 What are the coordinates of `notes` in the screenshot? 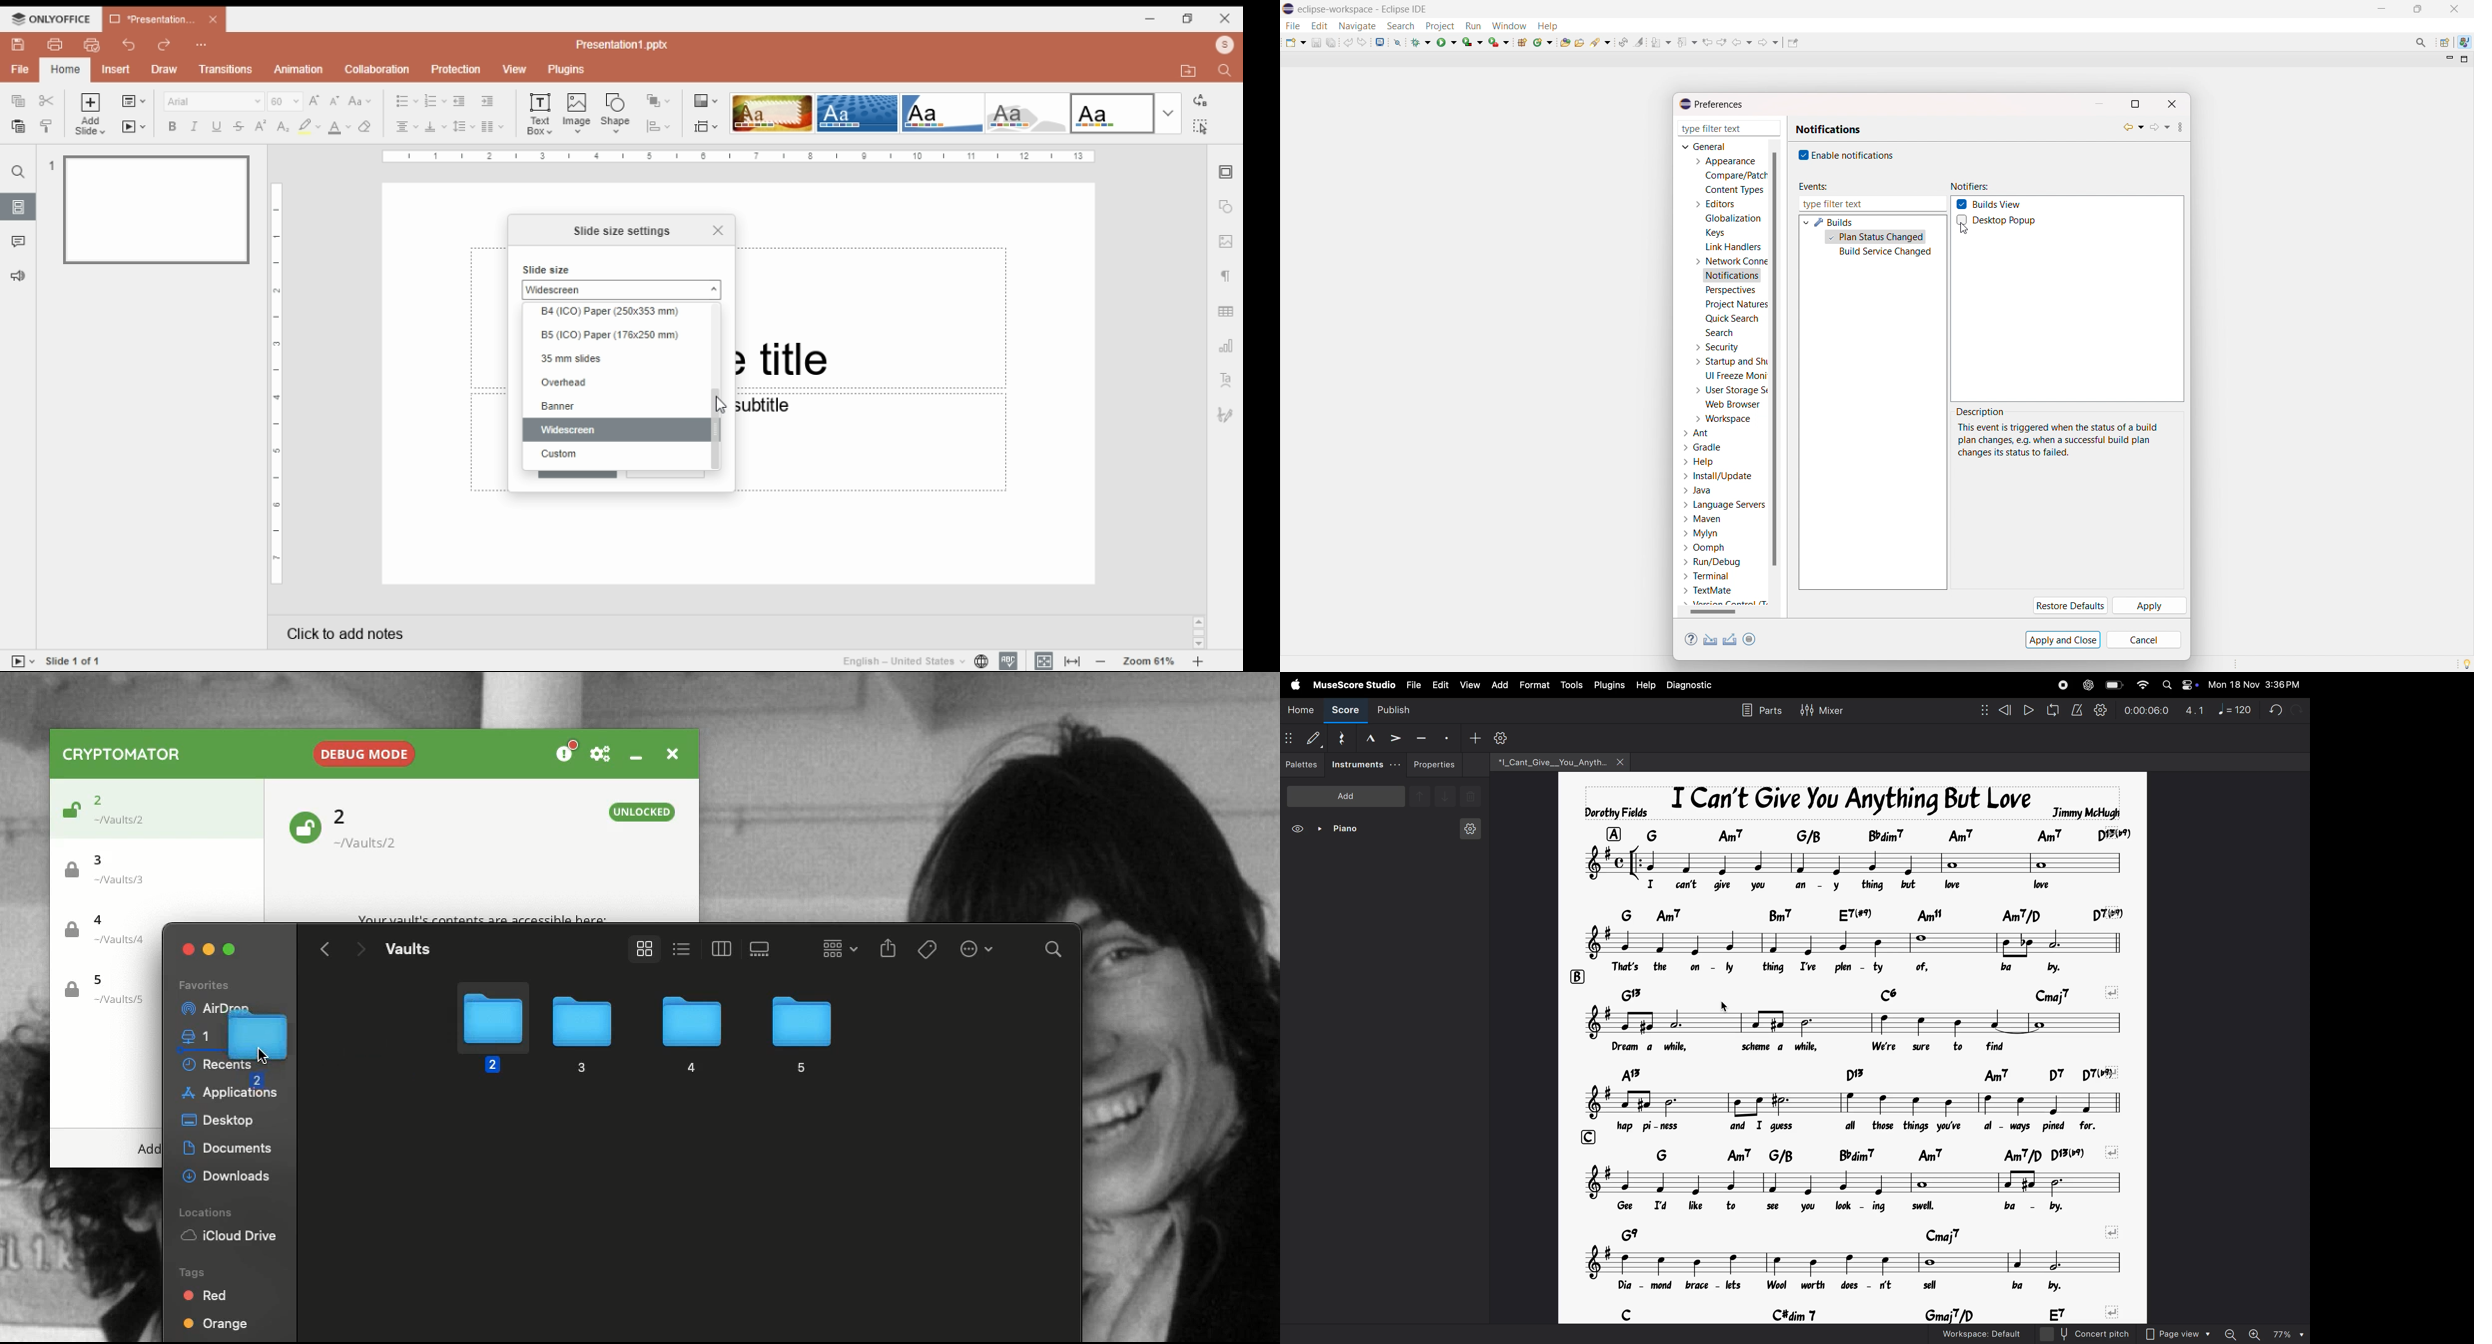 It's located at (1857, 1262).